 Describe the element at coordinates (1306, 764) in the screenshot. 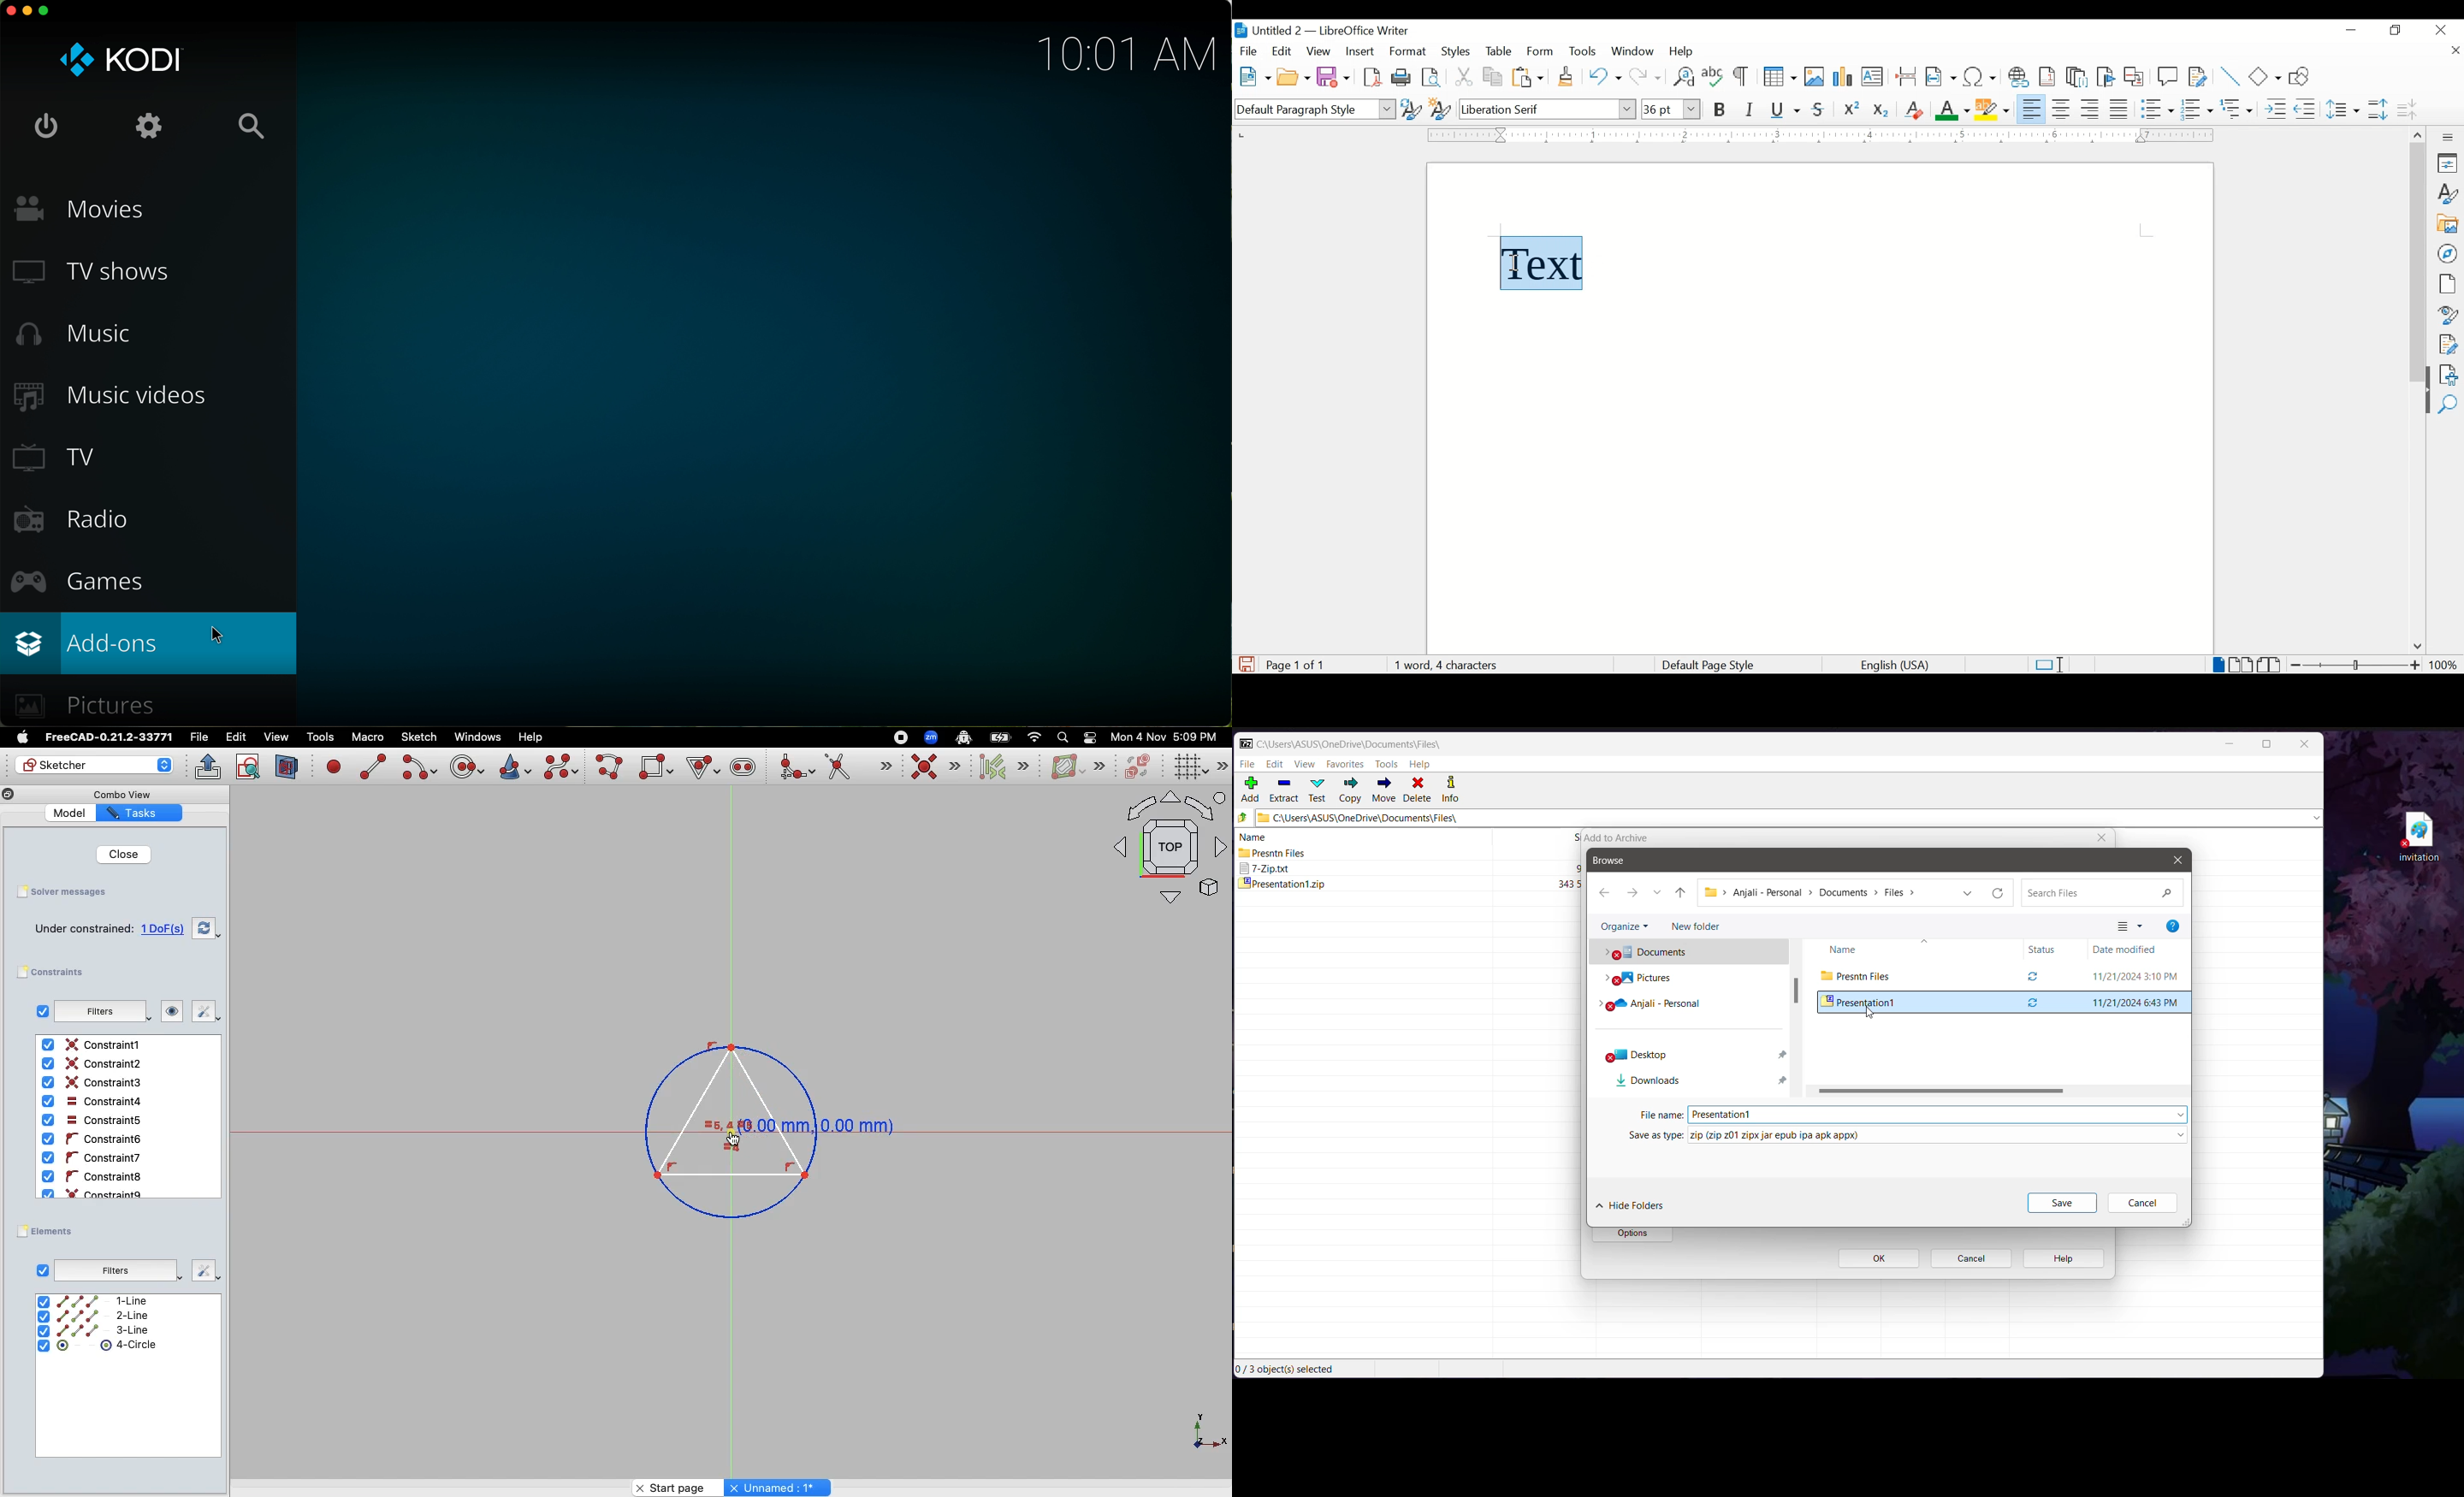

I see `View` at that location.